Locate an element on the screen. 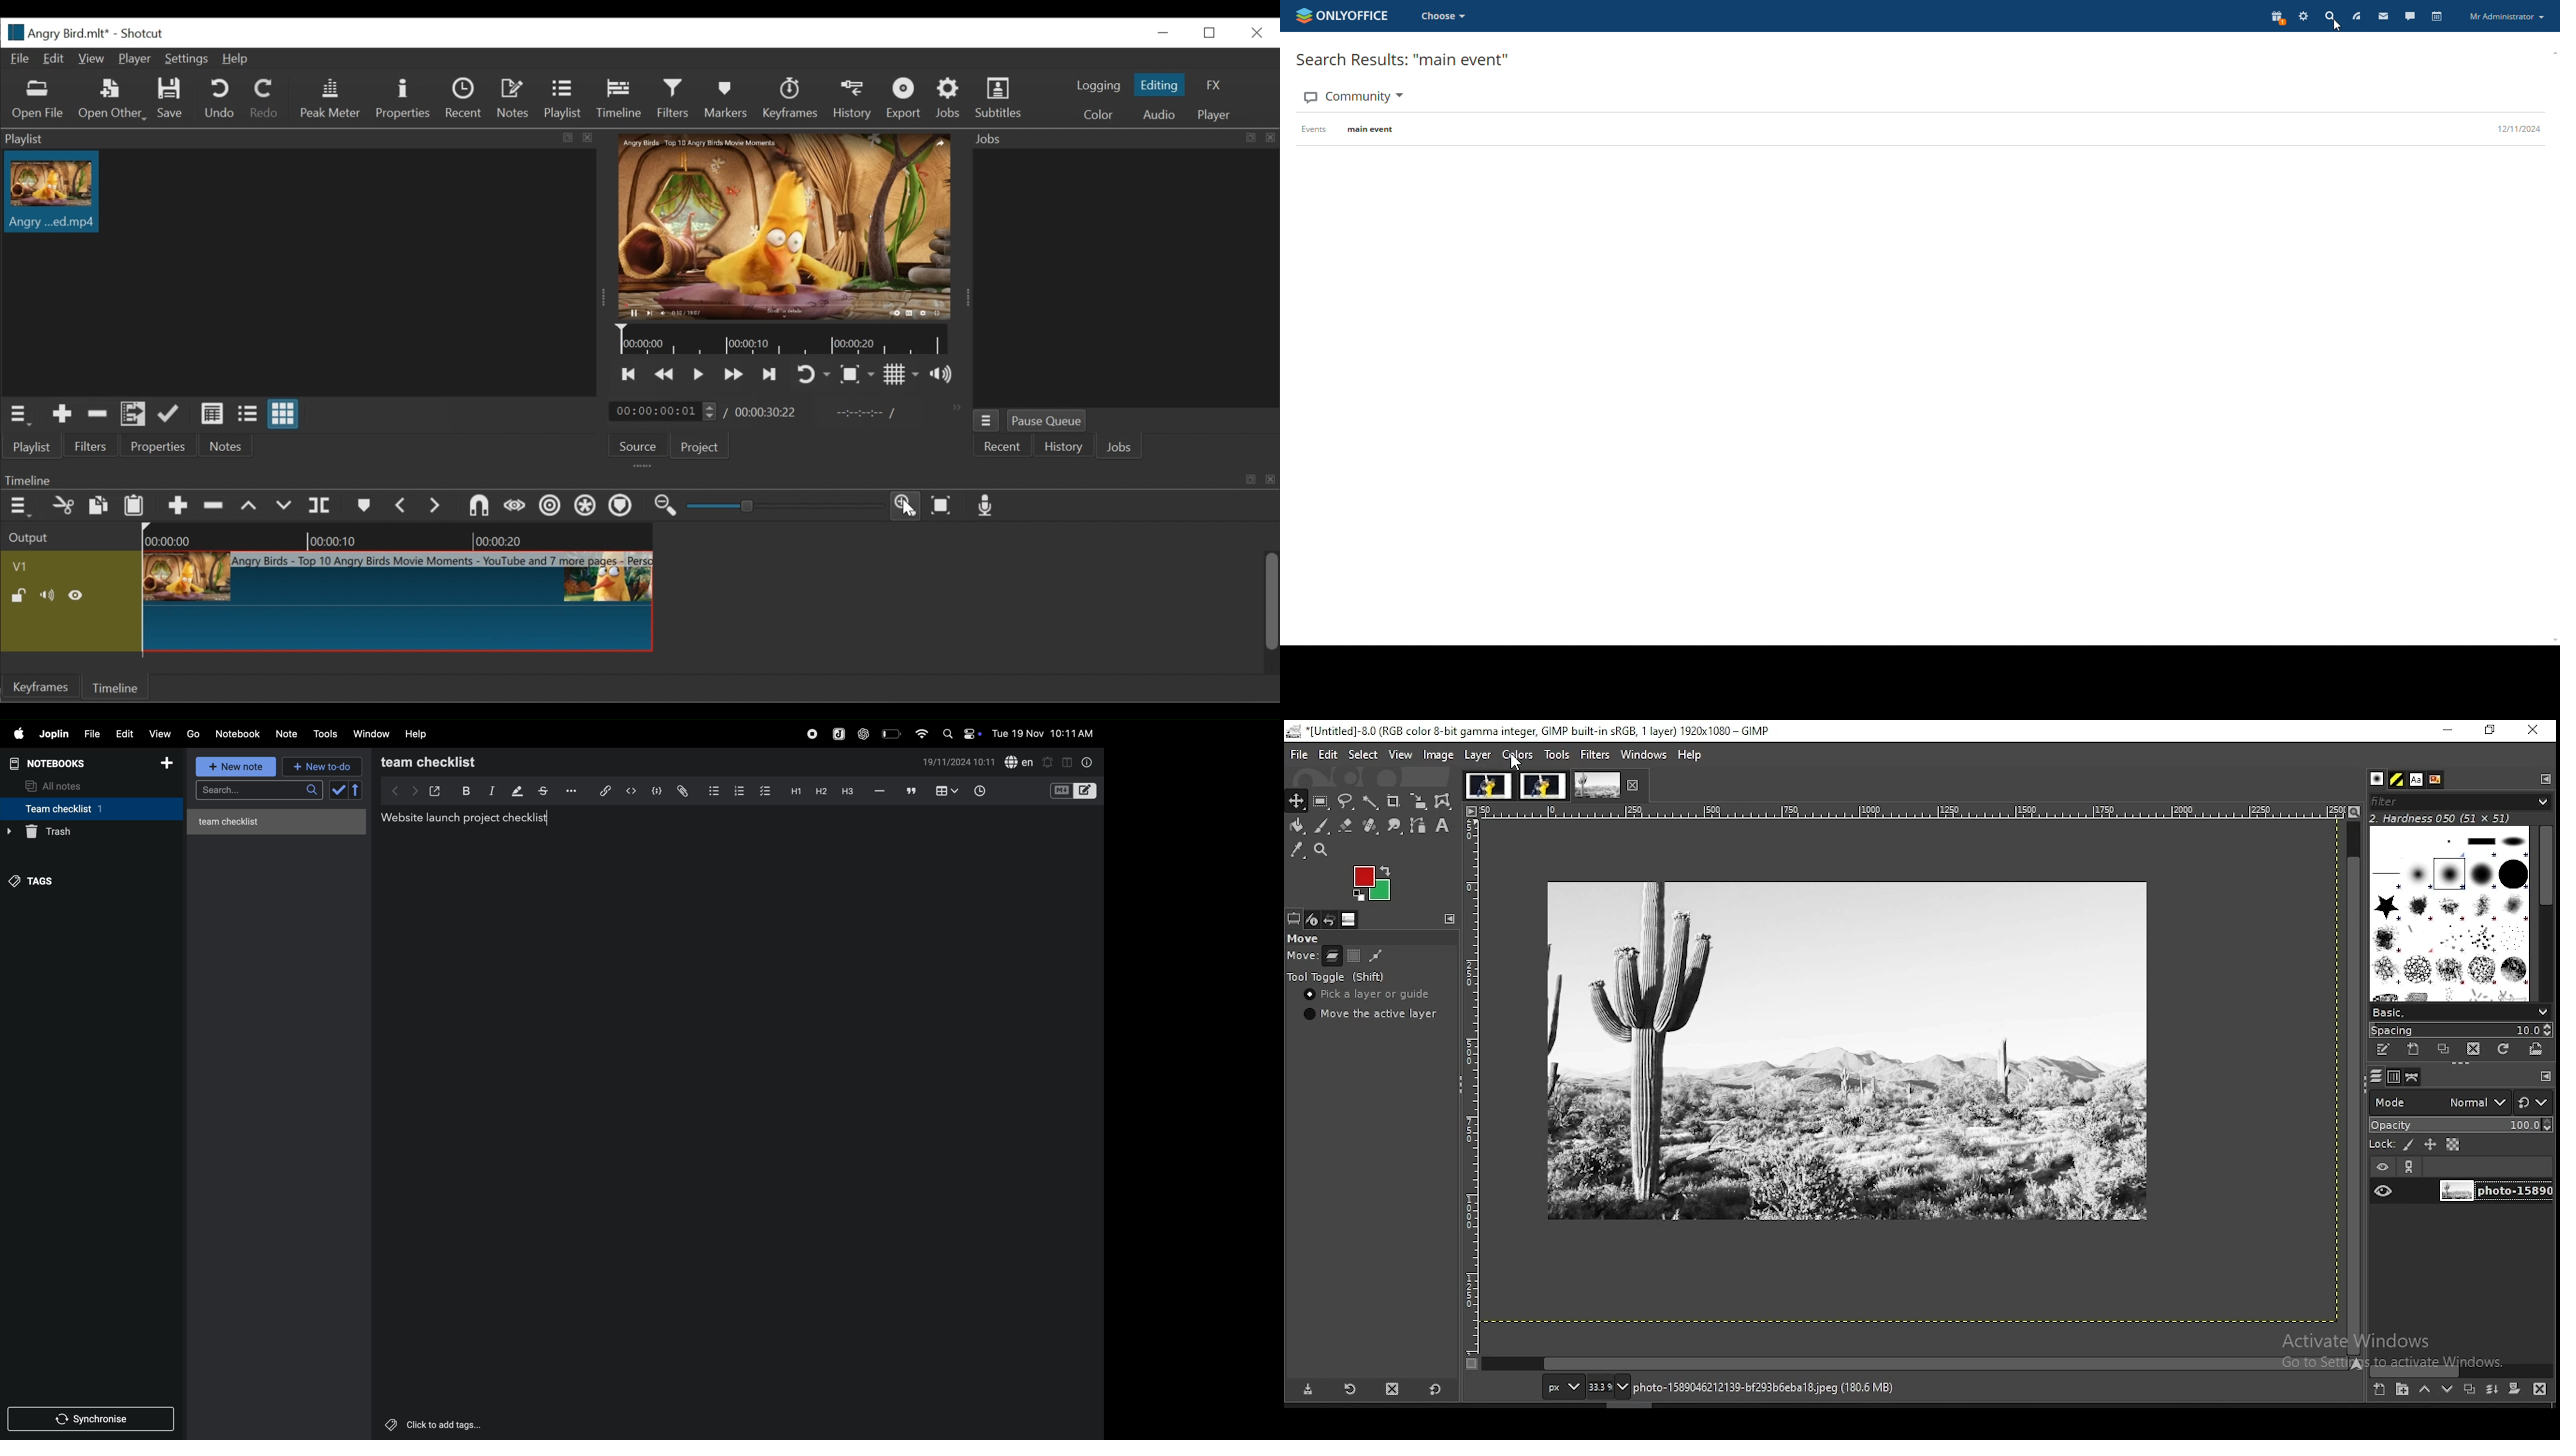 The height and width of the screenshot is (1456, 2576). inline code is located at coordinates (631, 791).